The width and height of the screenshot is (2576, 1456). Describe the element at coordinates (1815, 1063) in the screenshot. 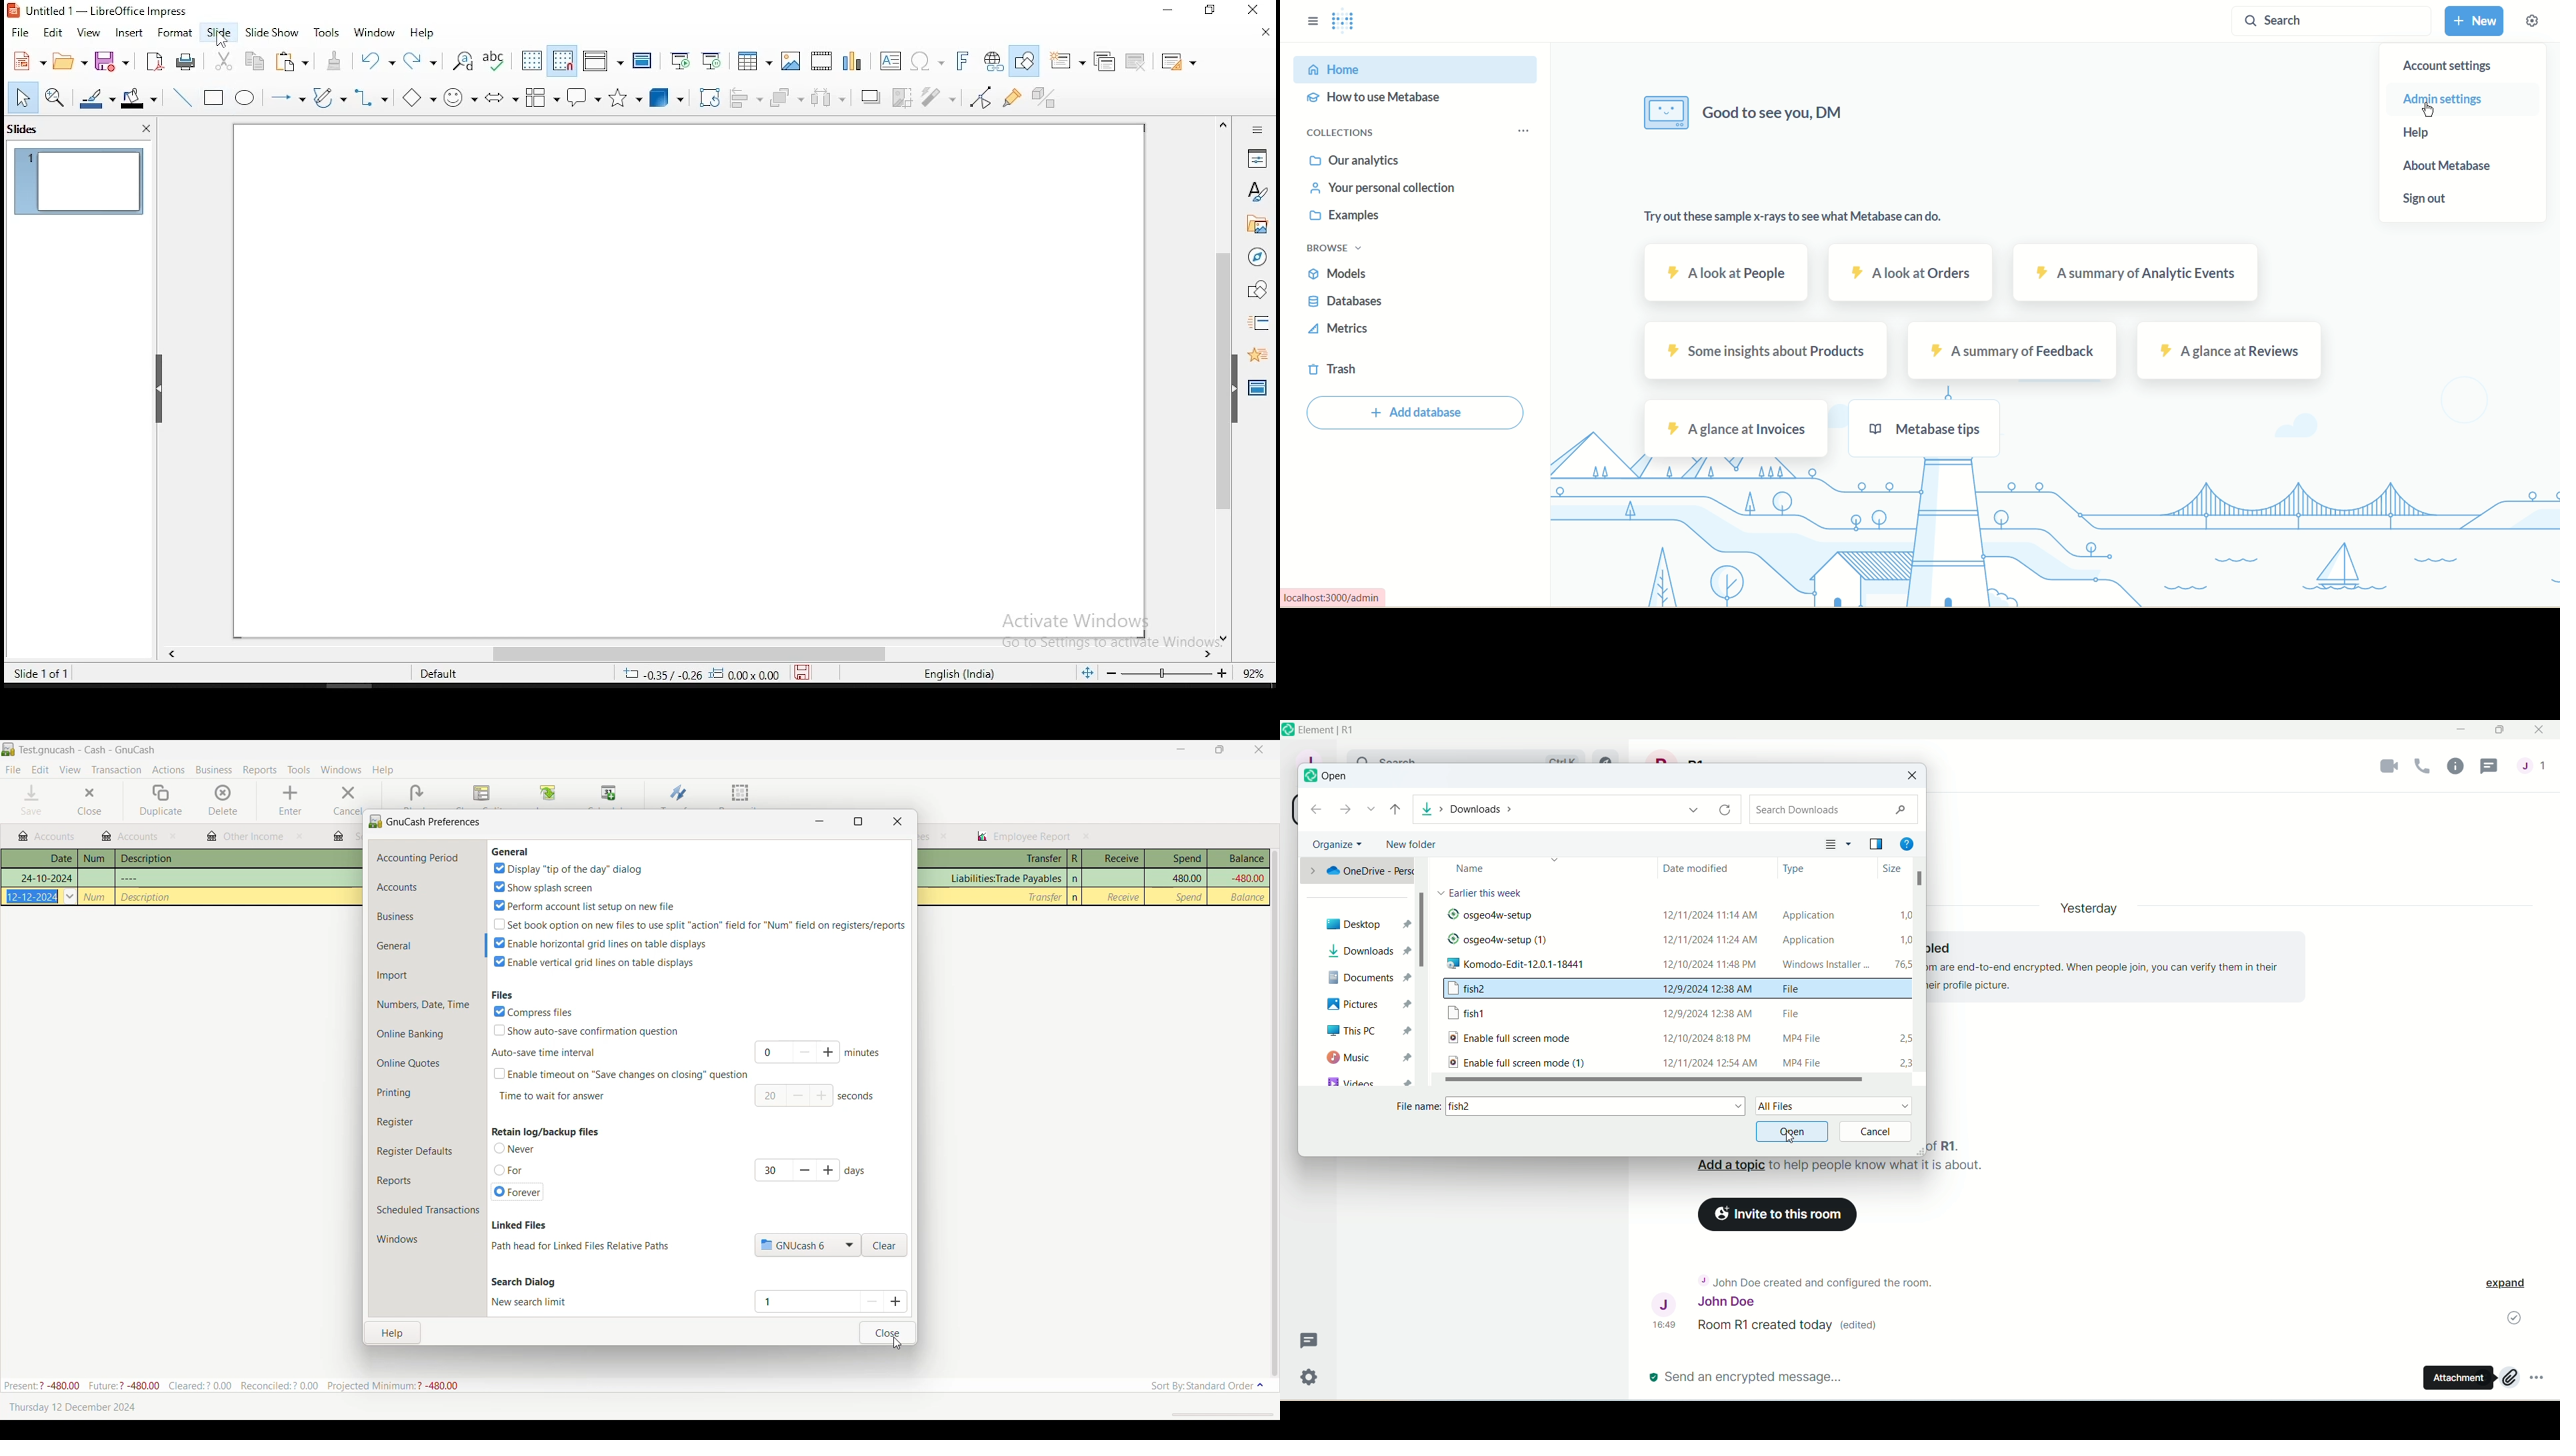

I see `Mp4 file` at that location.